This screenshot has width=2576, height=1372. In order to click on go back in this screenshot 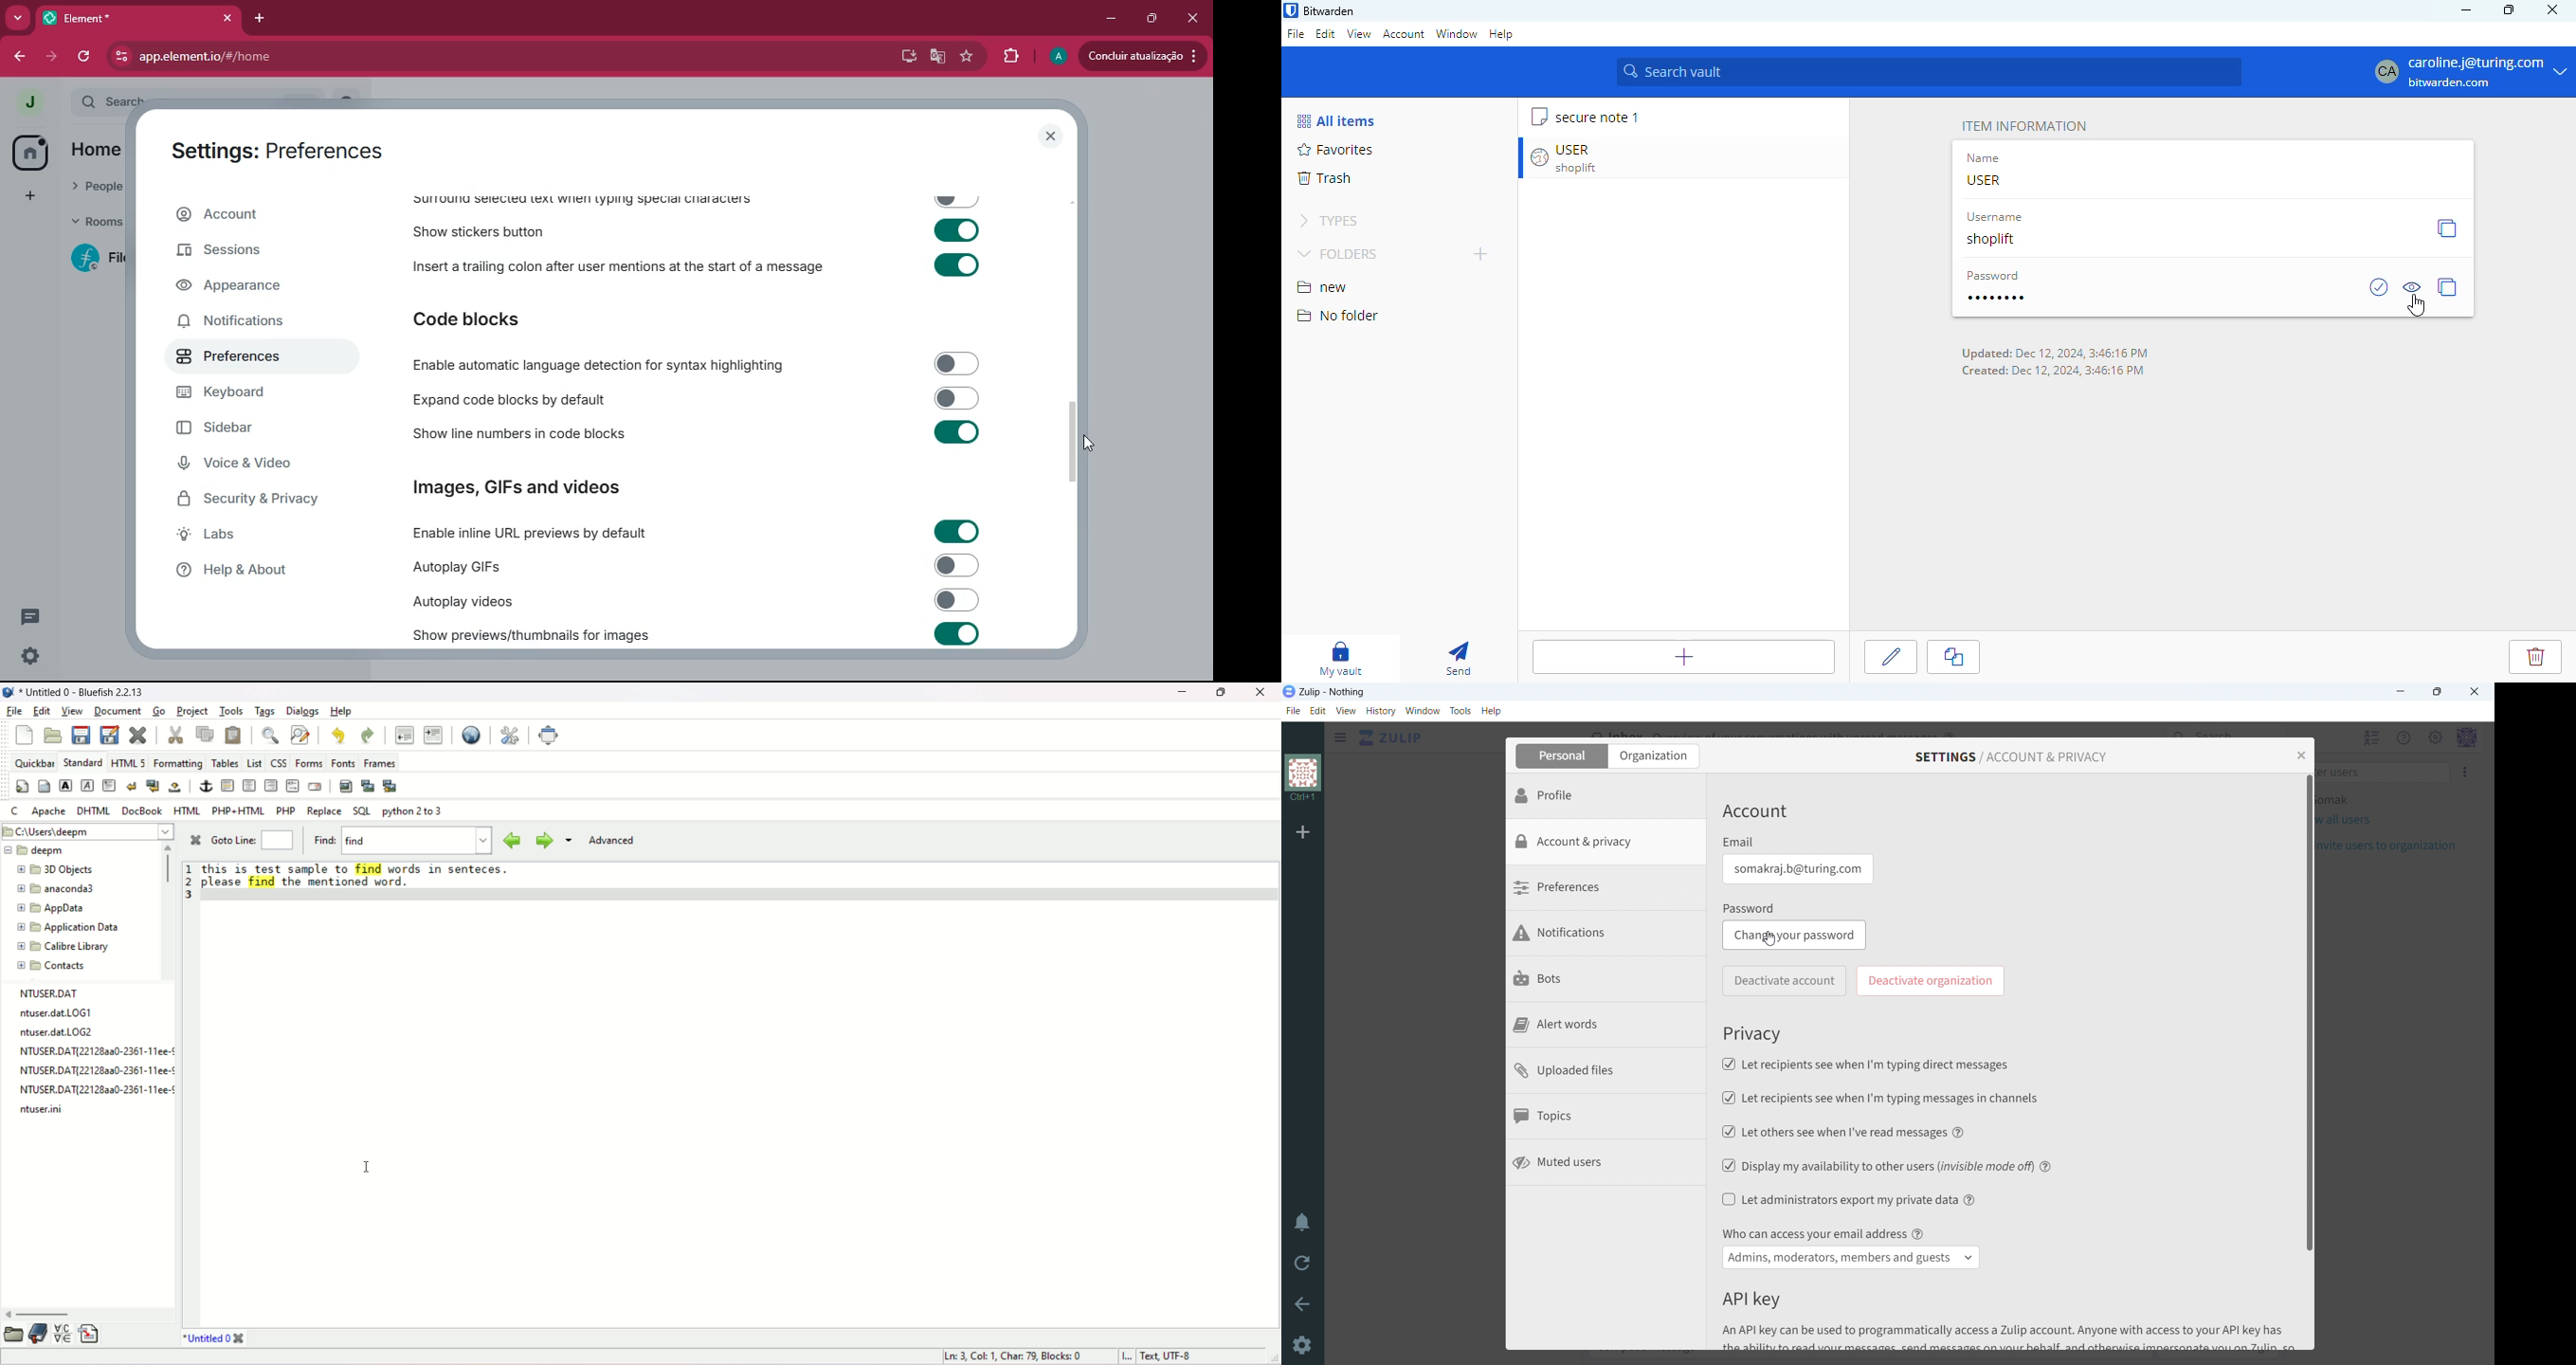, I will do `click(1303, 1302)`.